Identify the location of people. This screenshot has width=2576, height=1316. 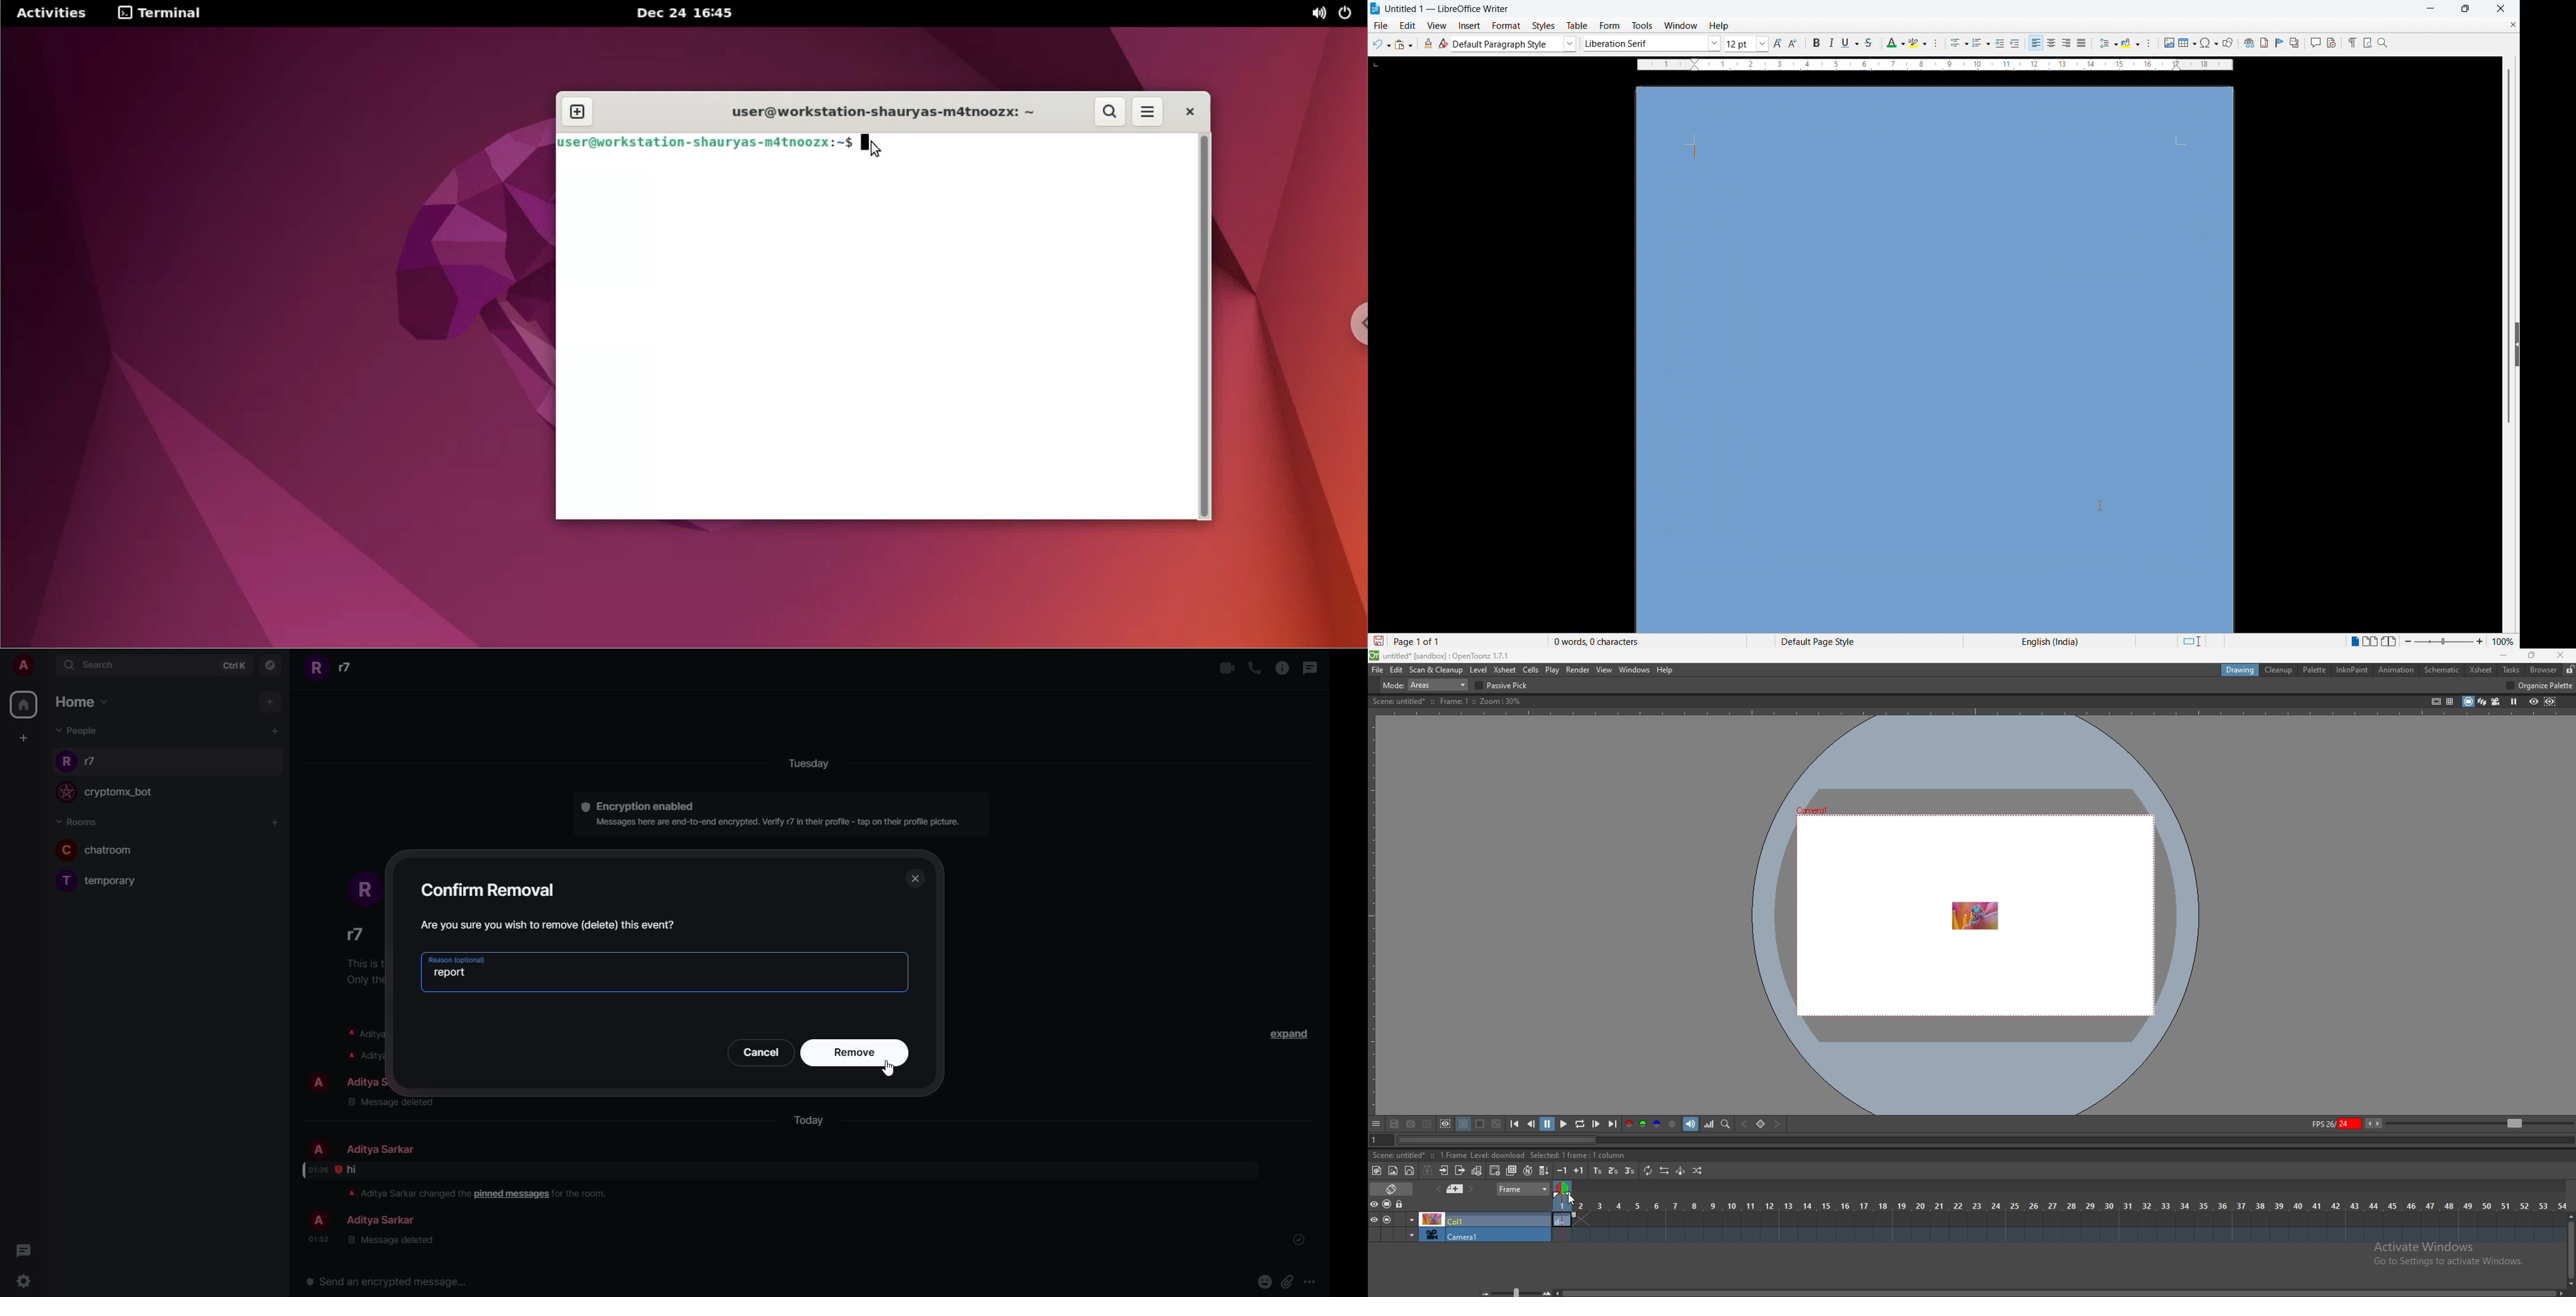
(357, 935).